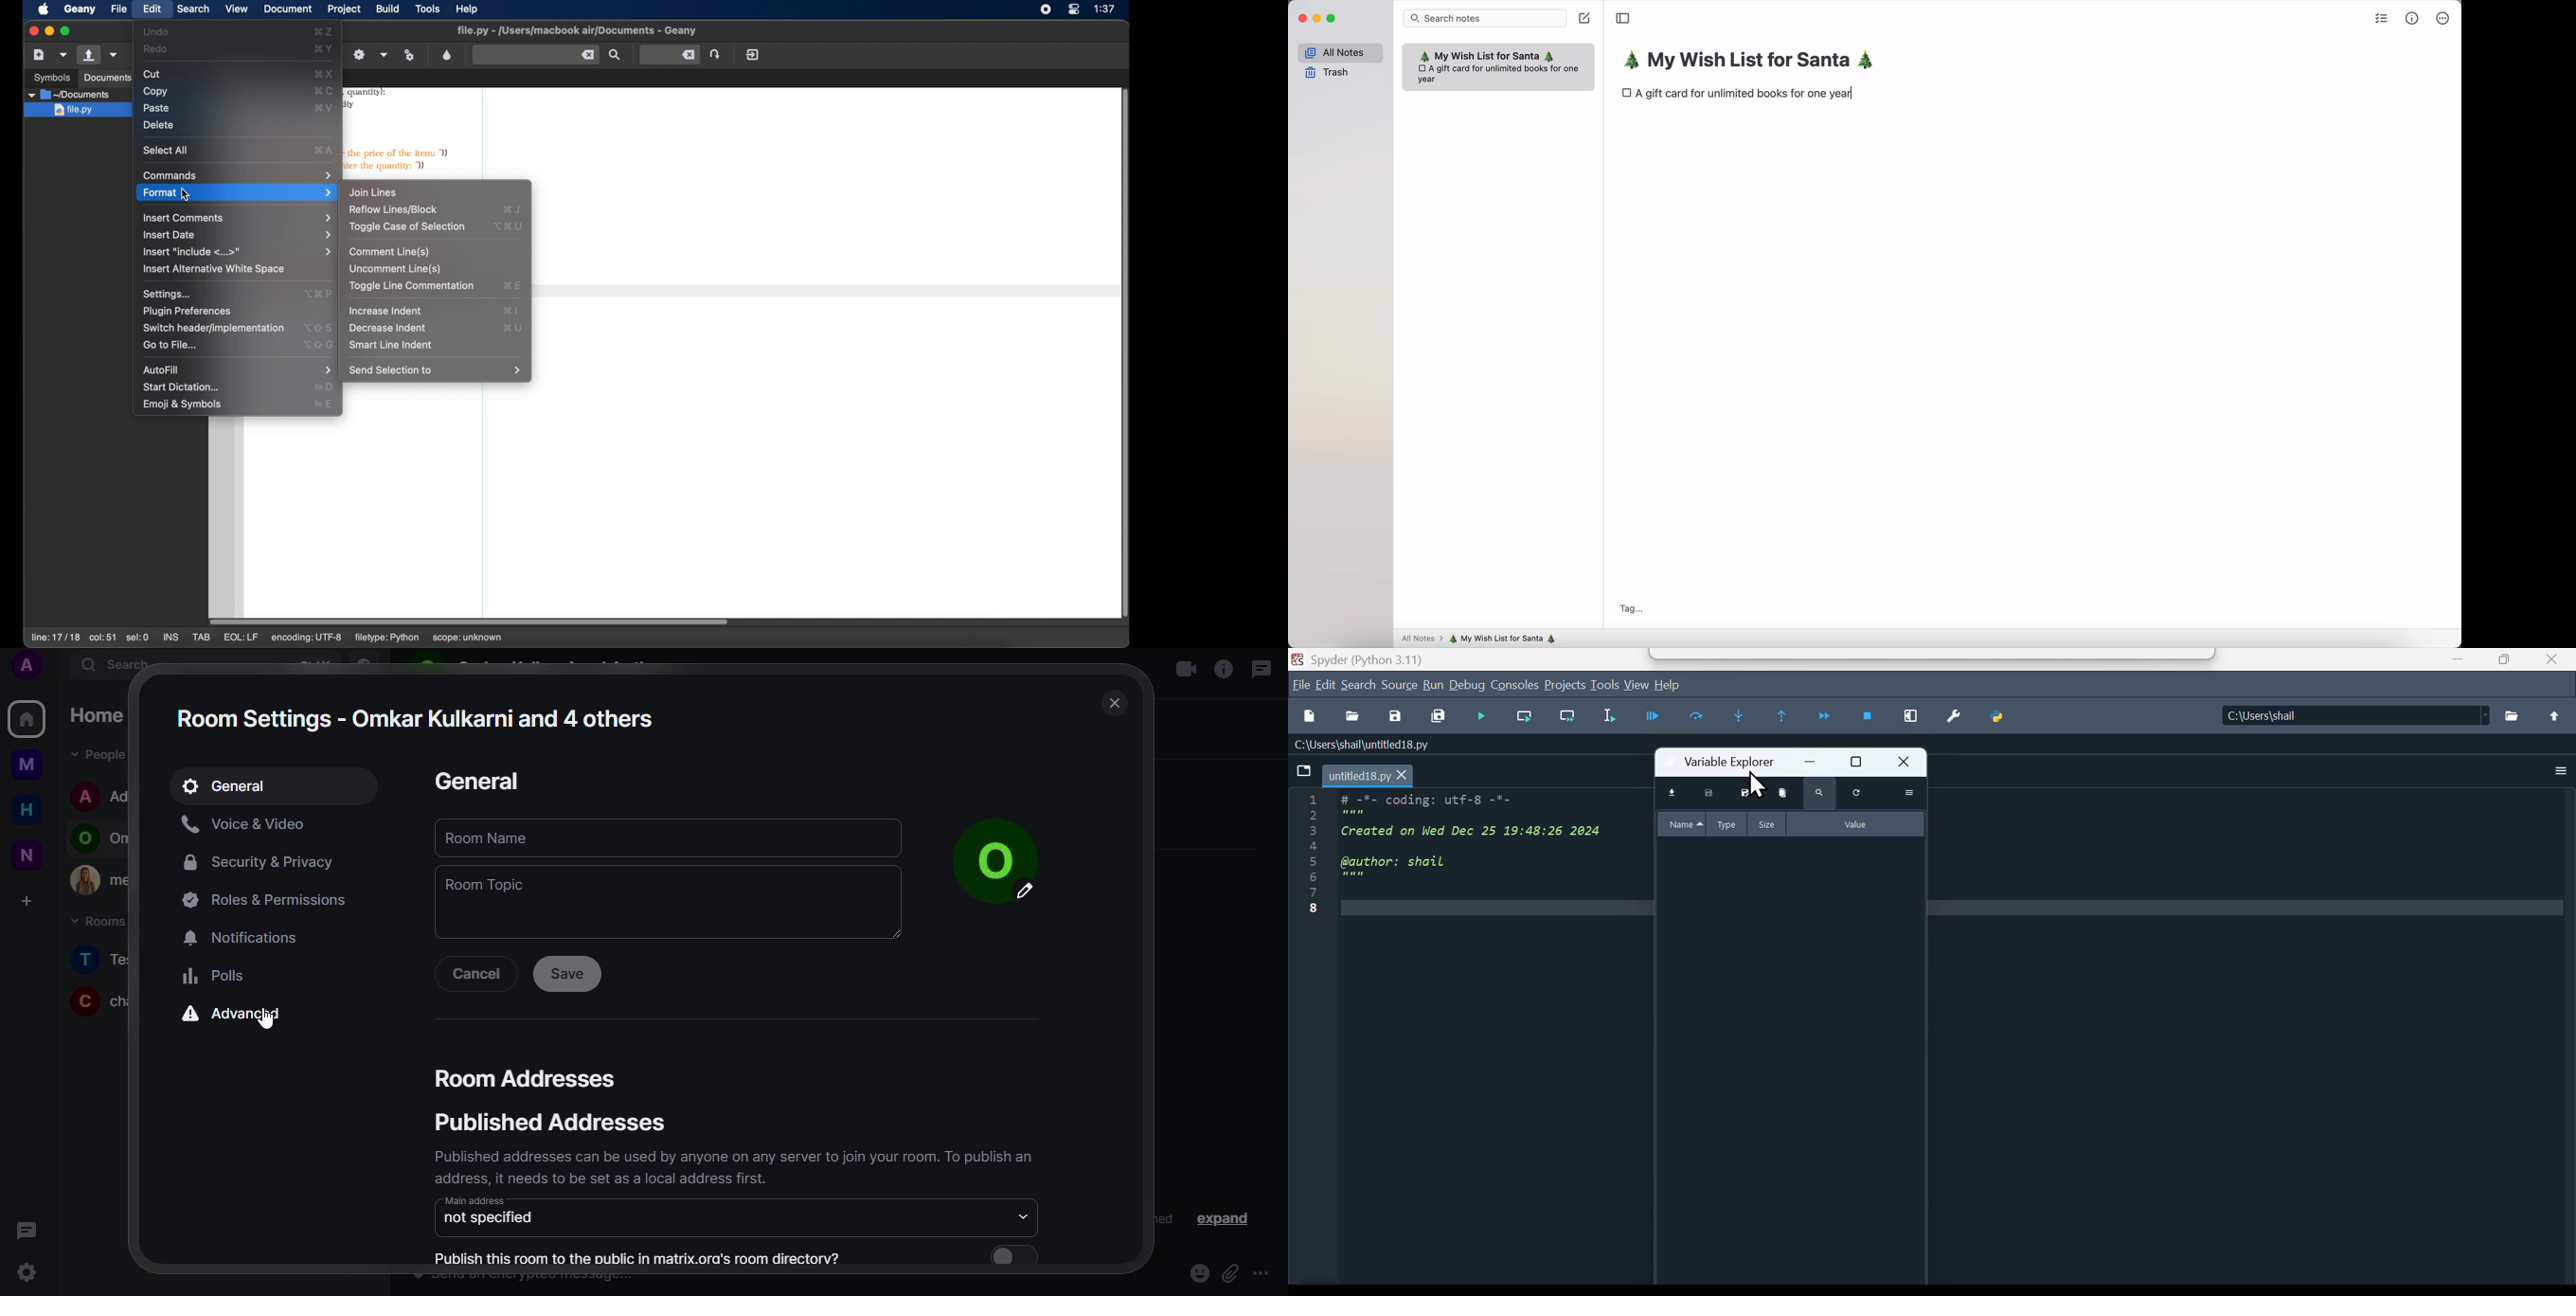 The height and width of the screenshot is (1316, 2576). What do you see at coordinates (2561, 771) in the screenshot?
I see `more actions` at bounding box center [2561, 771].